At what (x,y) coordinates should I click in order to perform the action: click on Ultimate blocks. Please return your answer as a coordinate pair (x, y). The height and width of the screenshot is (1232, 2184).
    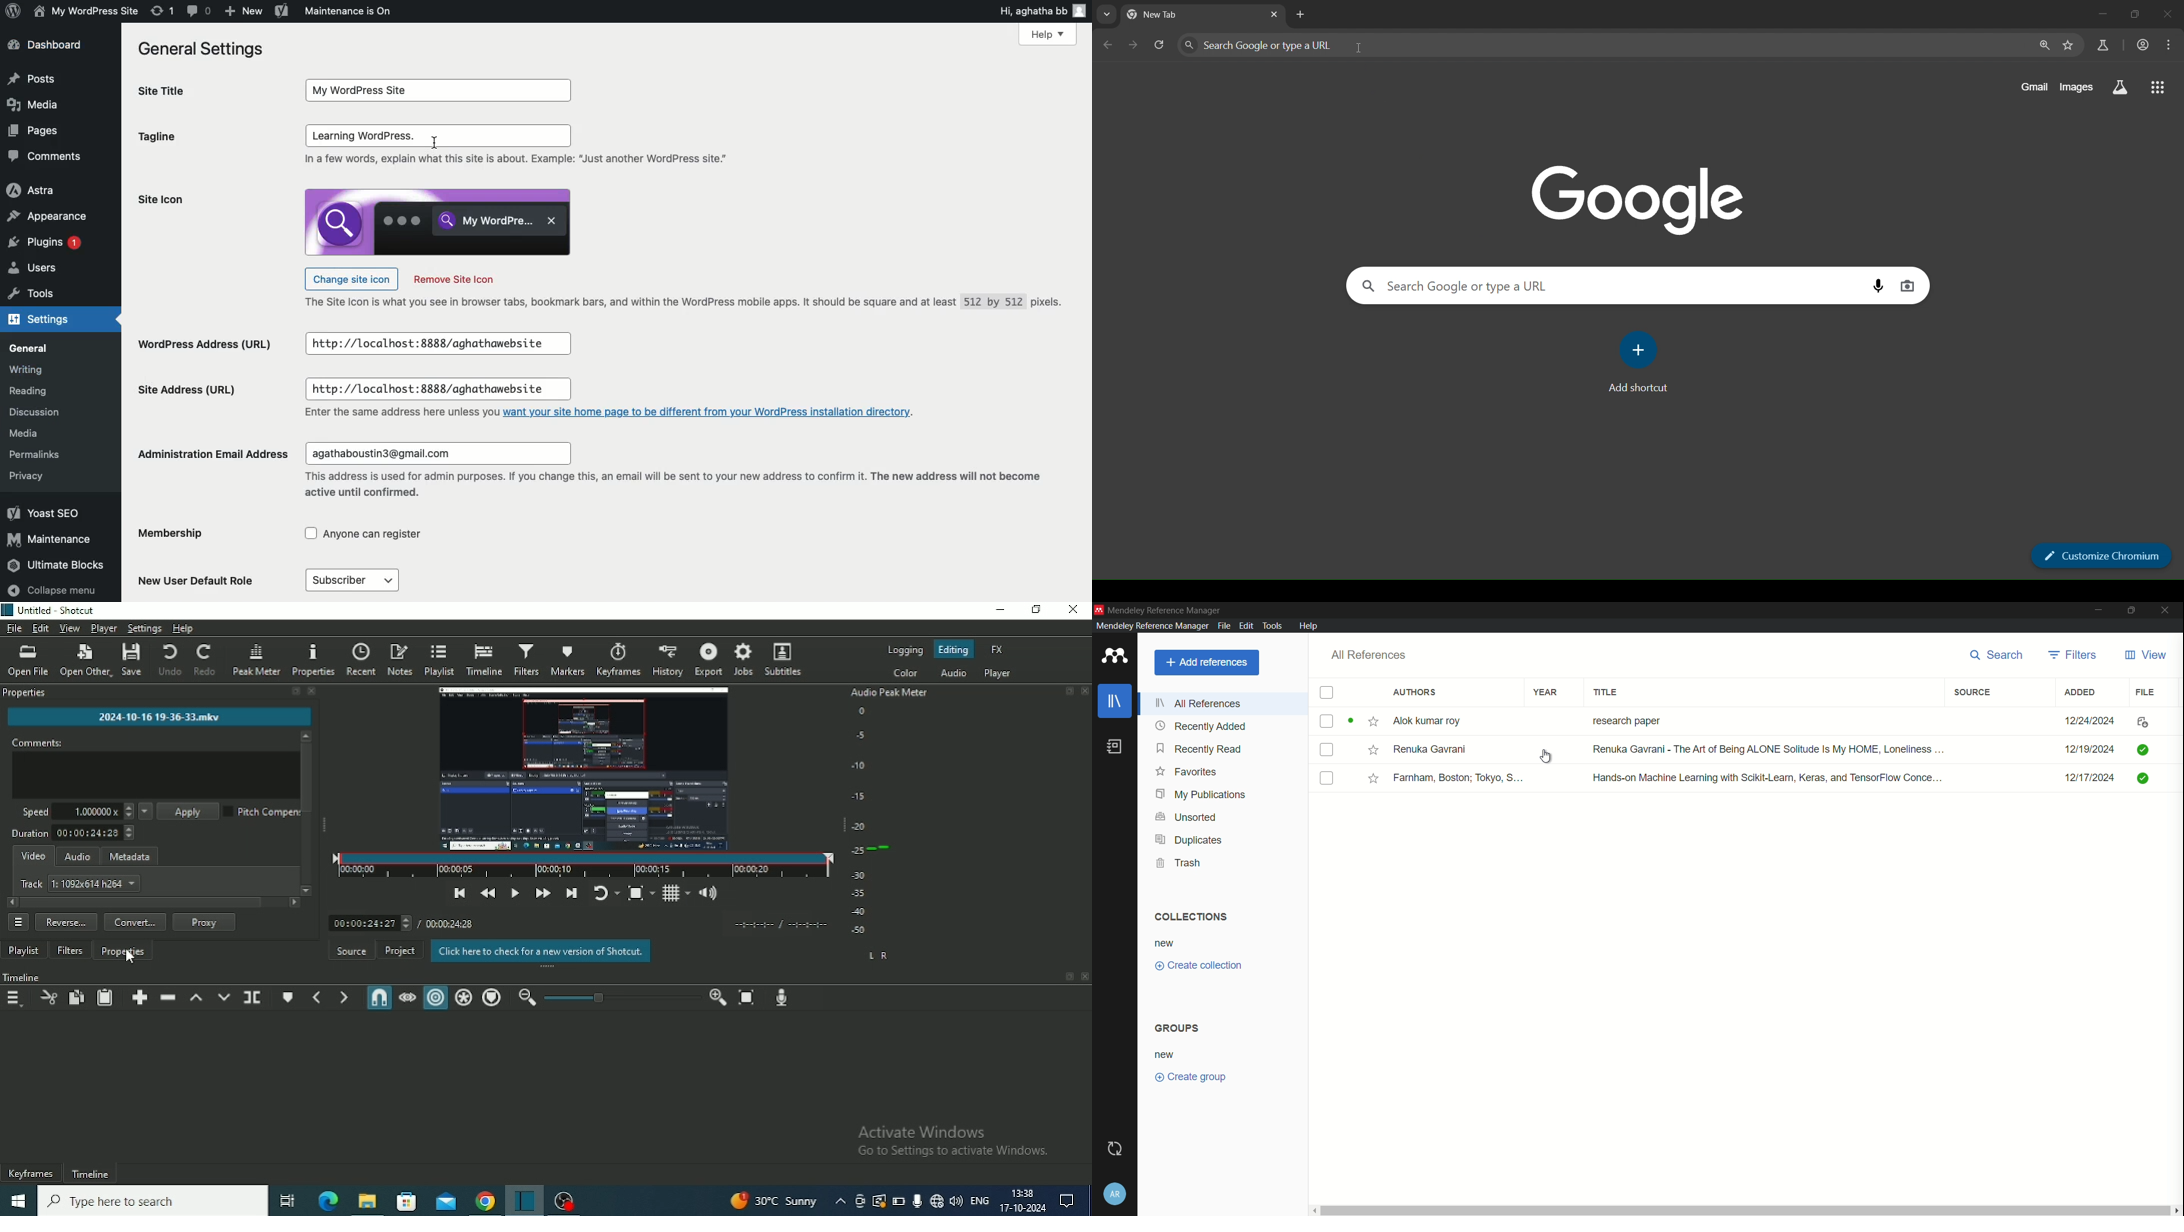
    Looking at the image, I should click on (58, 566).